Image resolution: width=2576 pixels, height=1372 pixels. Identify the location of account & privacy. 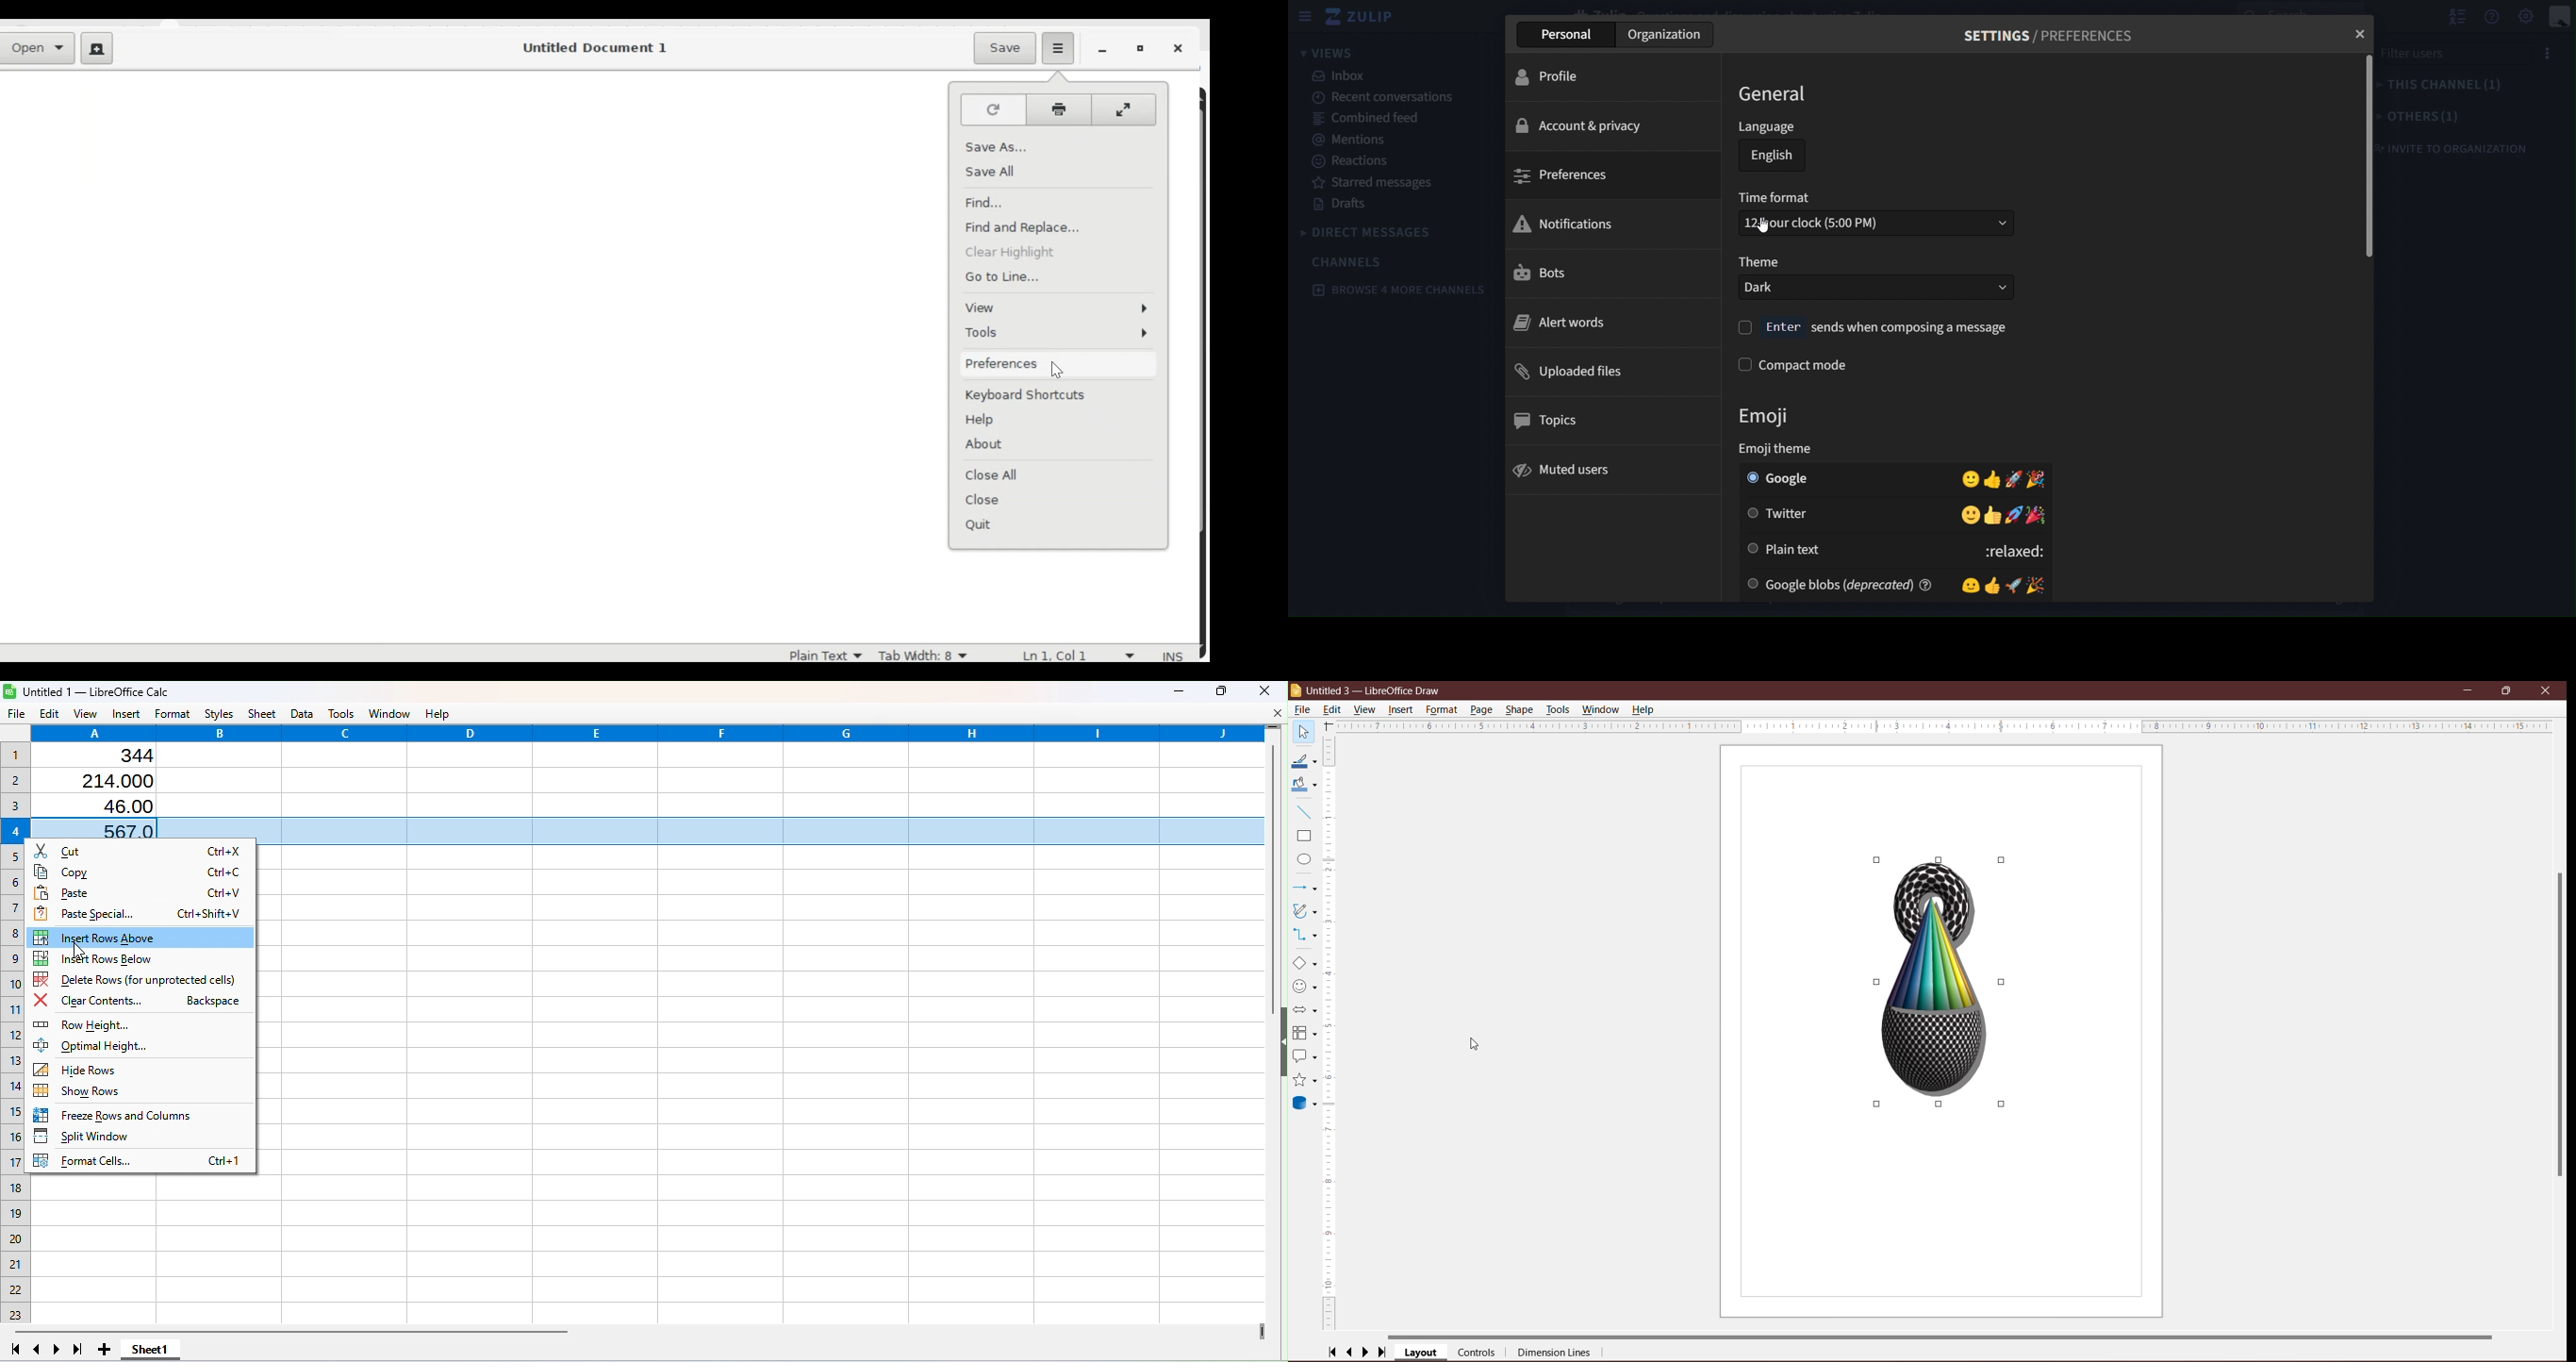
(1599, 126).